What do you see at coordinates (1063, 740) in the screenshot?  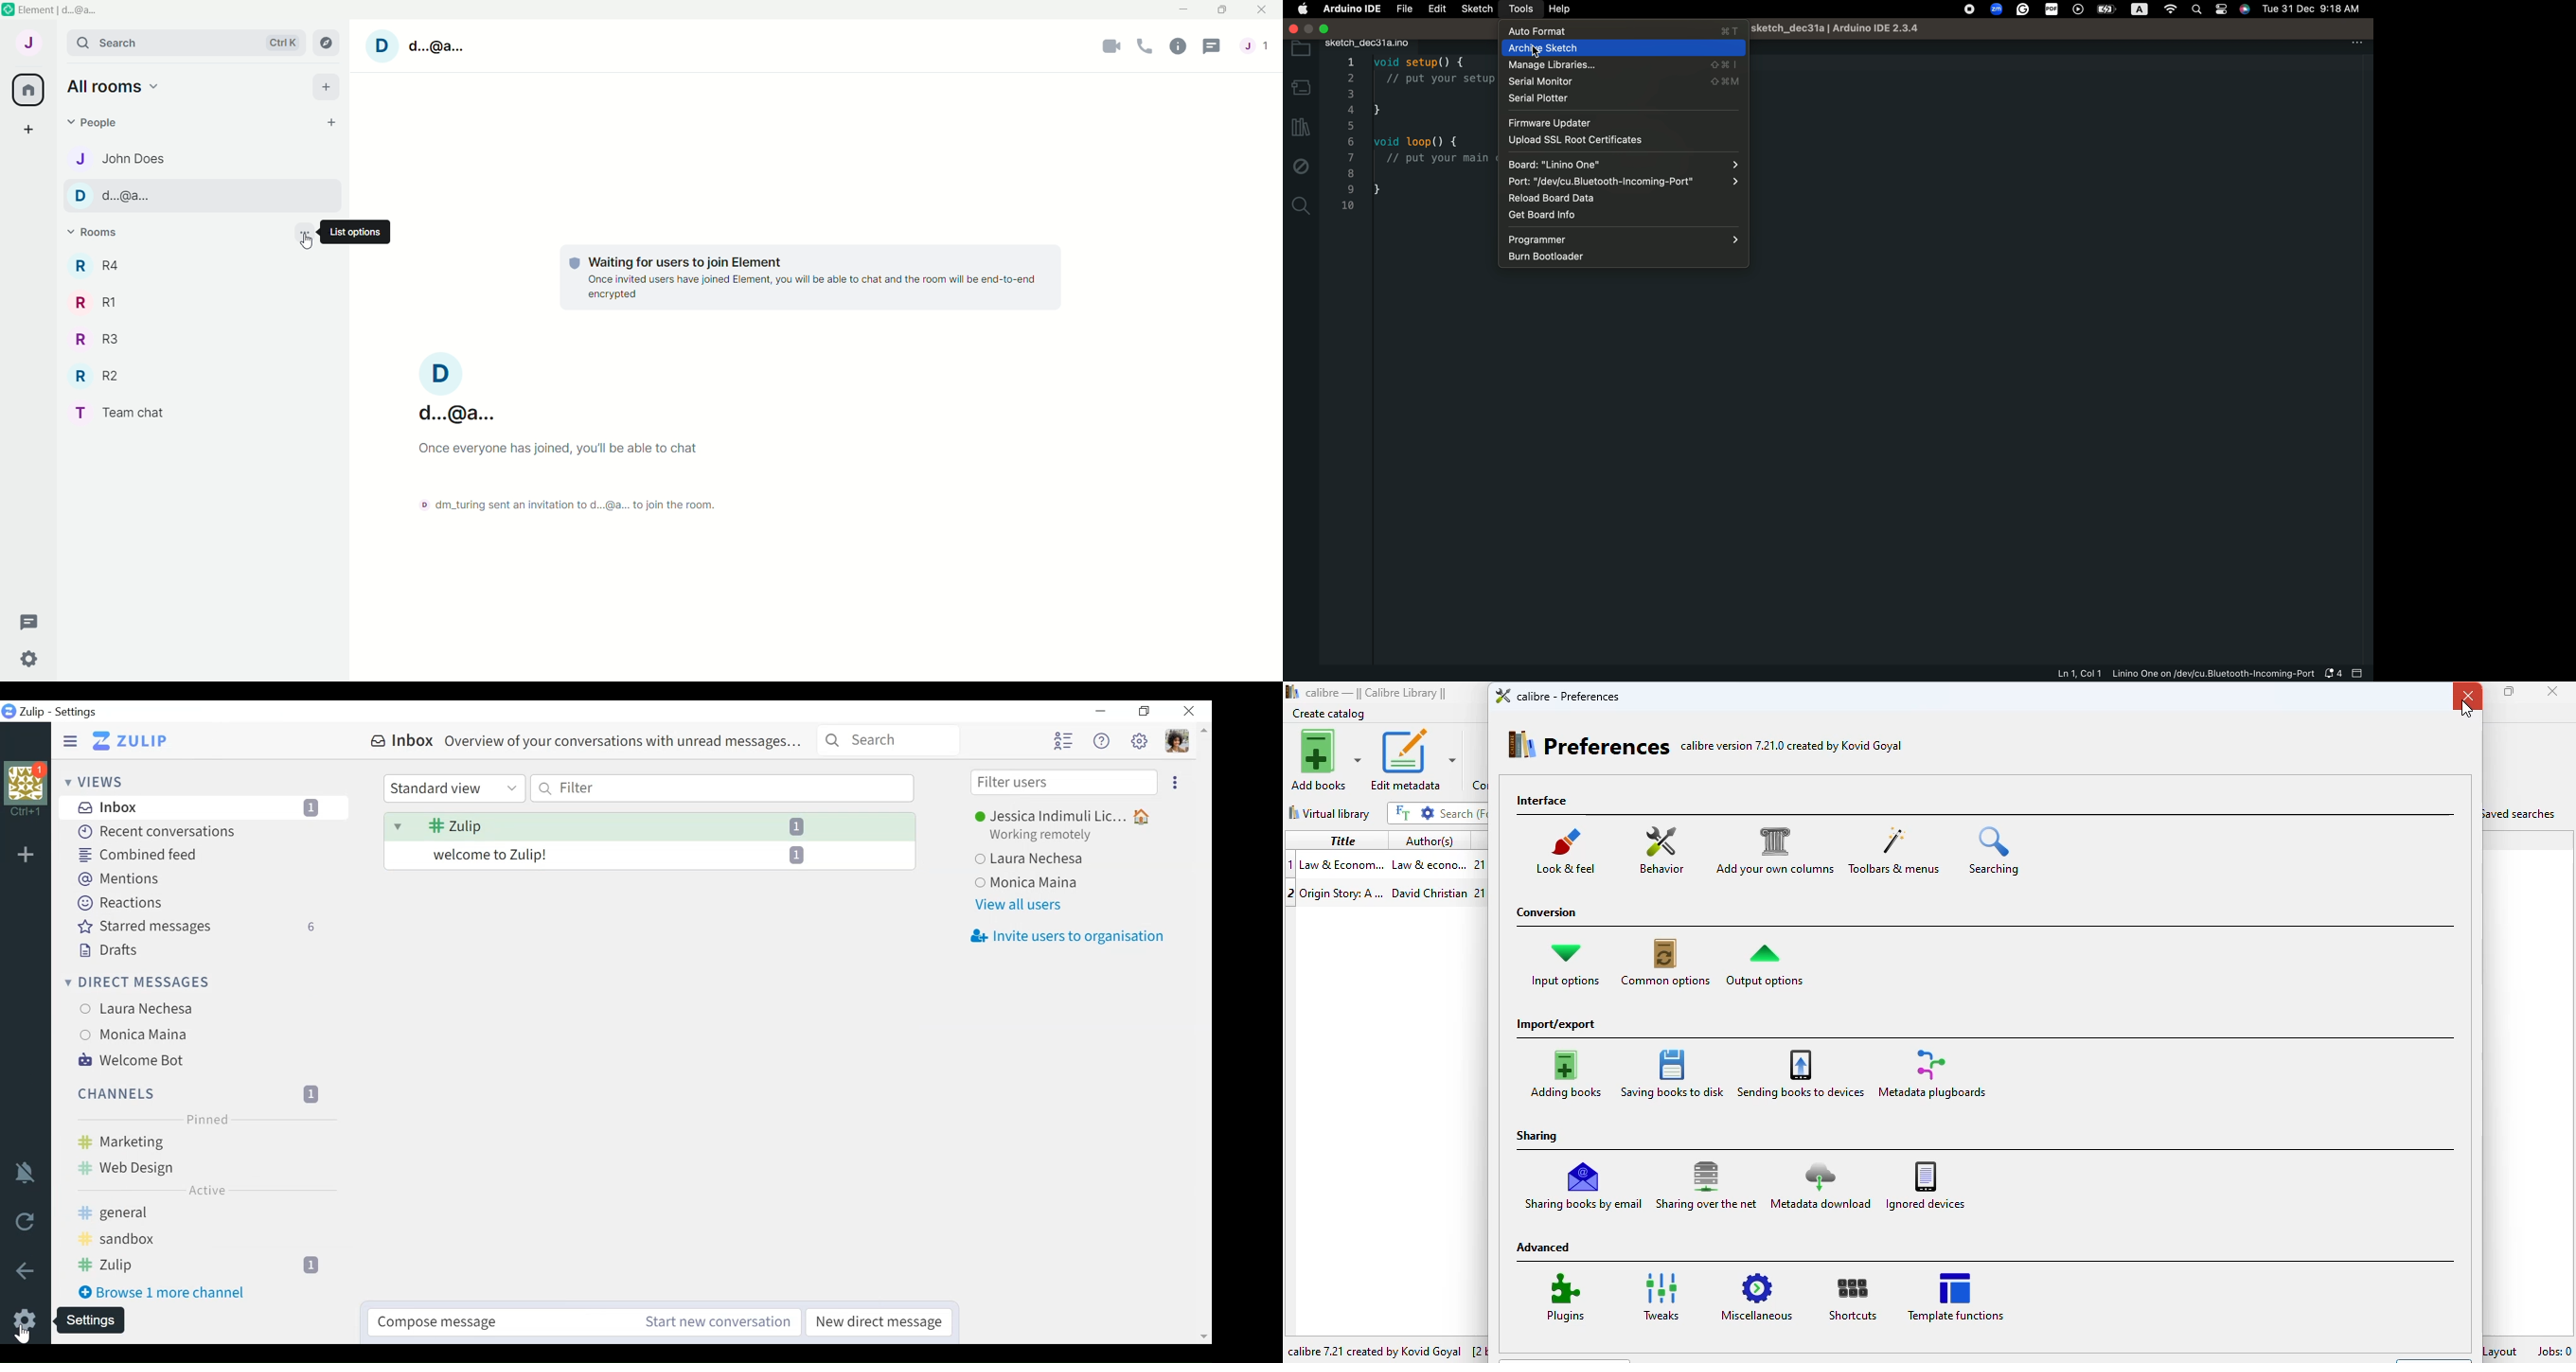 I see `Hide user list` at bounding box center [1063, 740].